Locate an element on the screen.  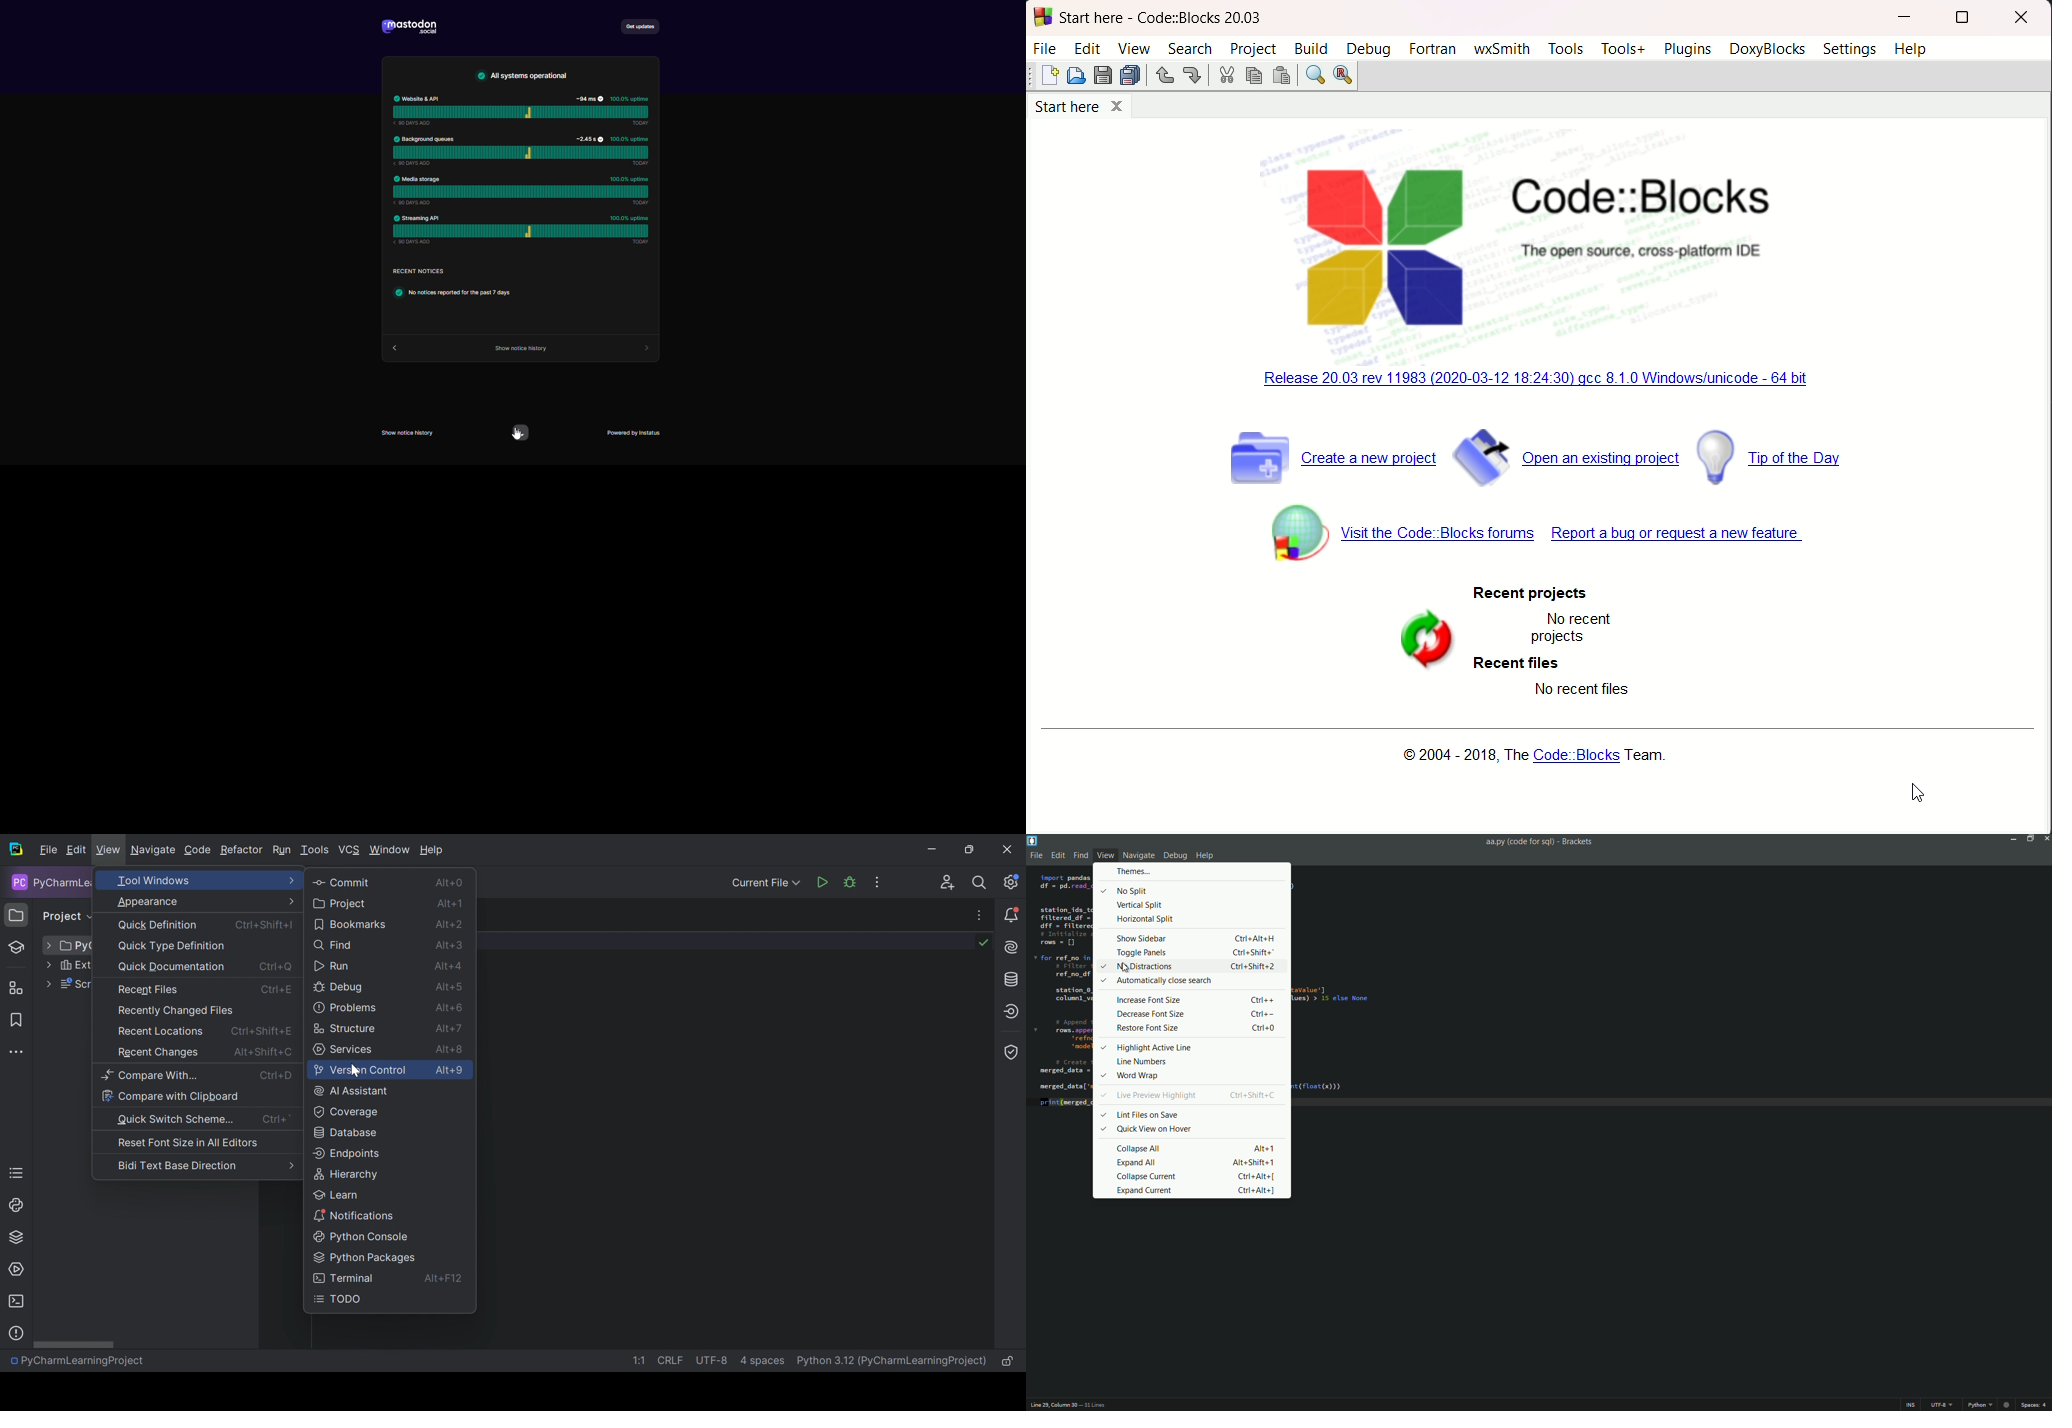
show source code is located at coordinates (518, 348).